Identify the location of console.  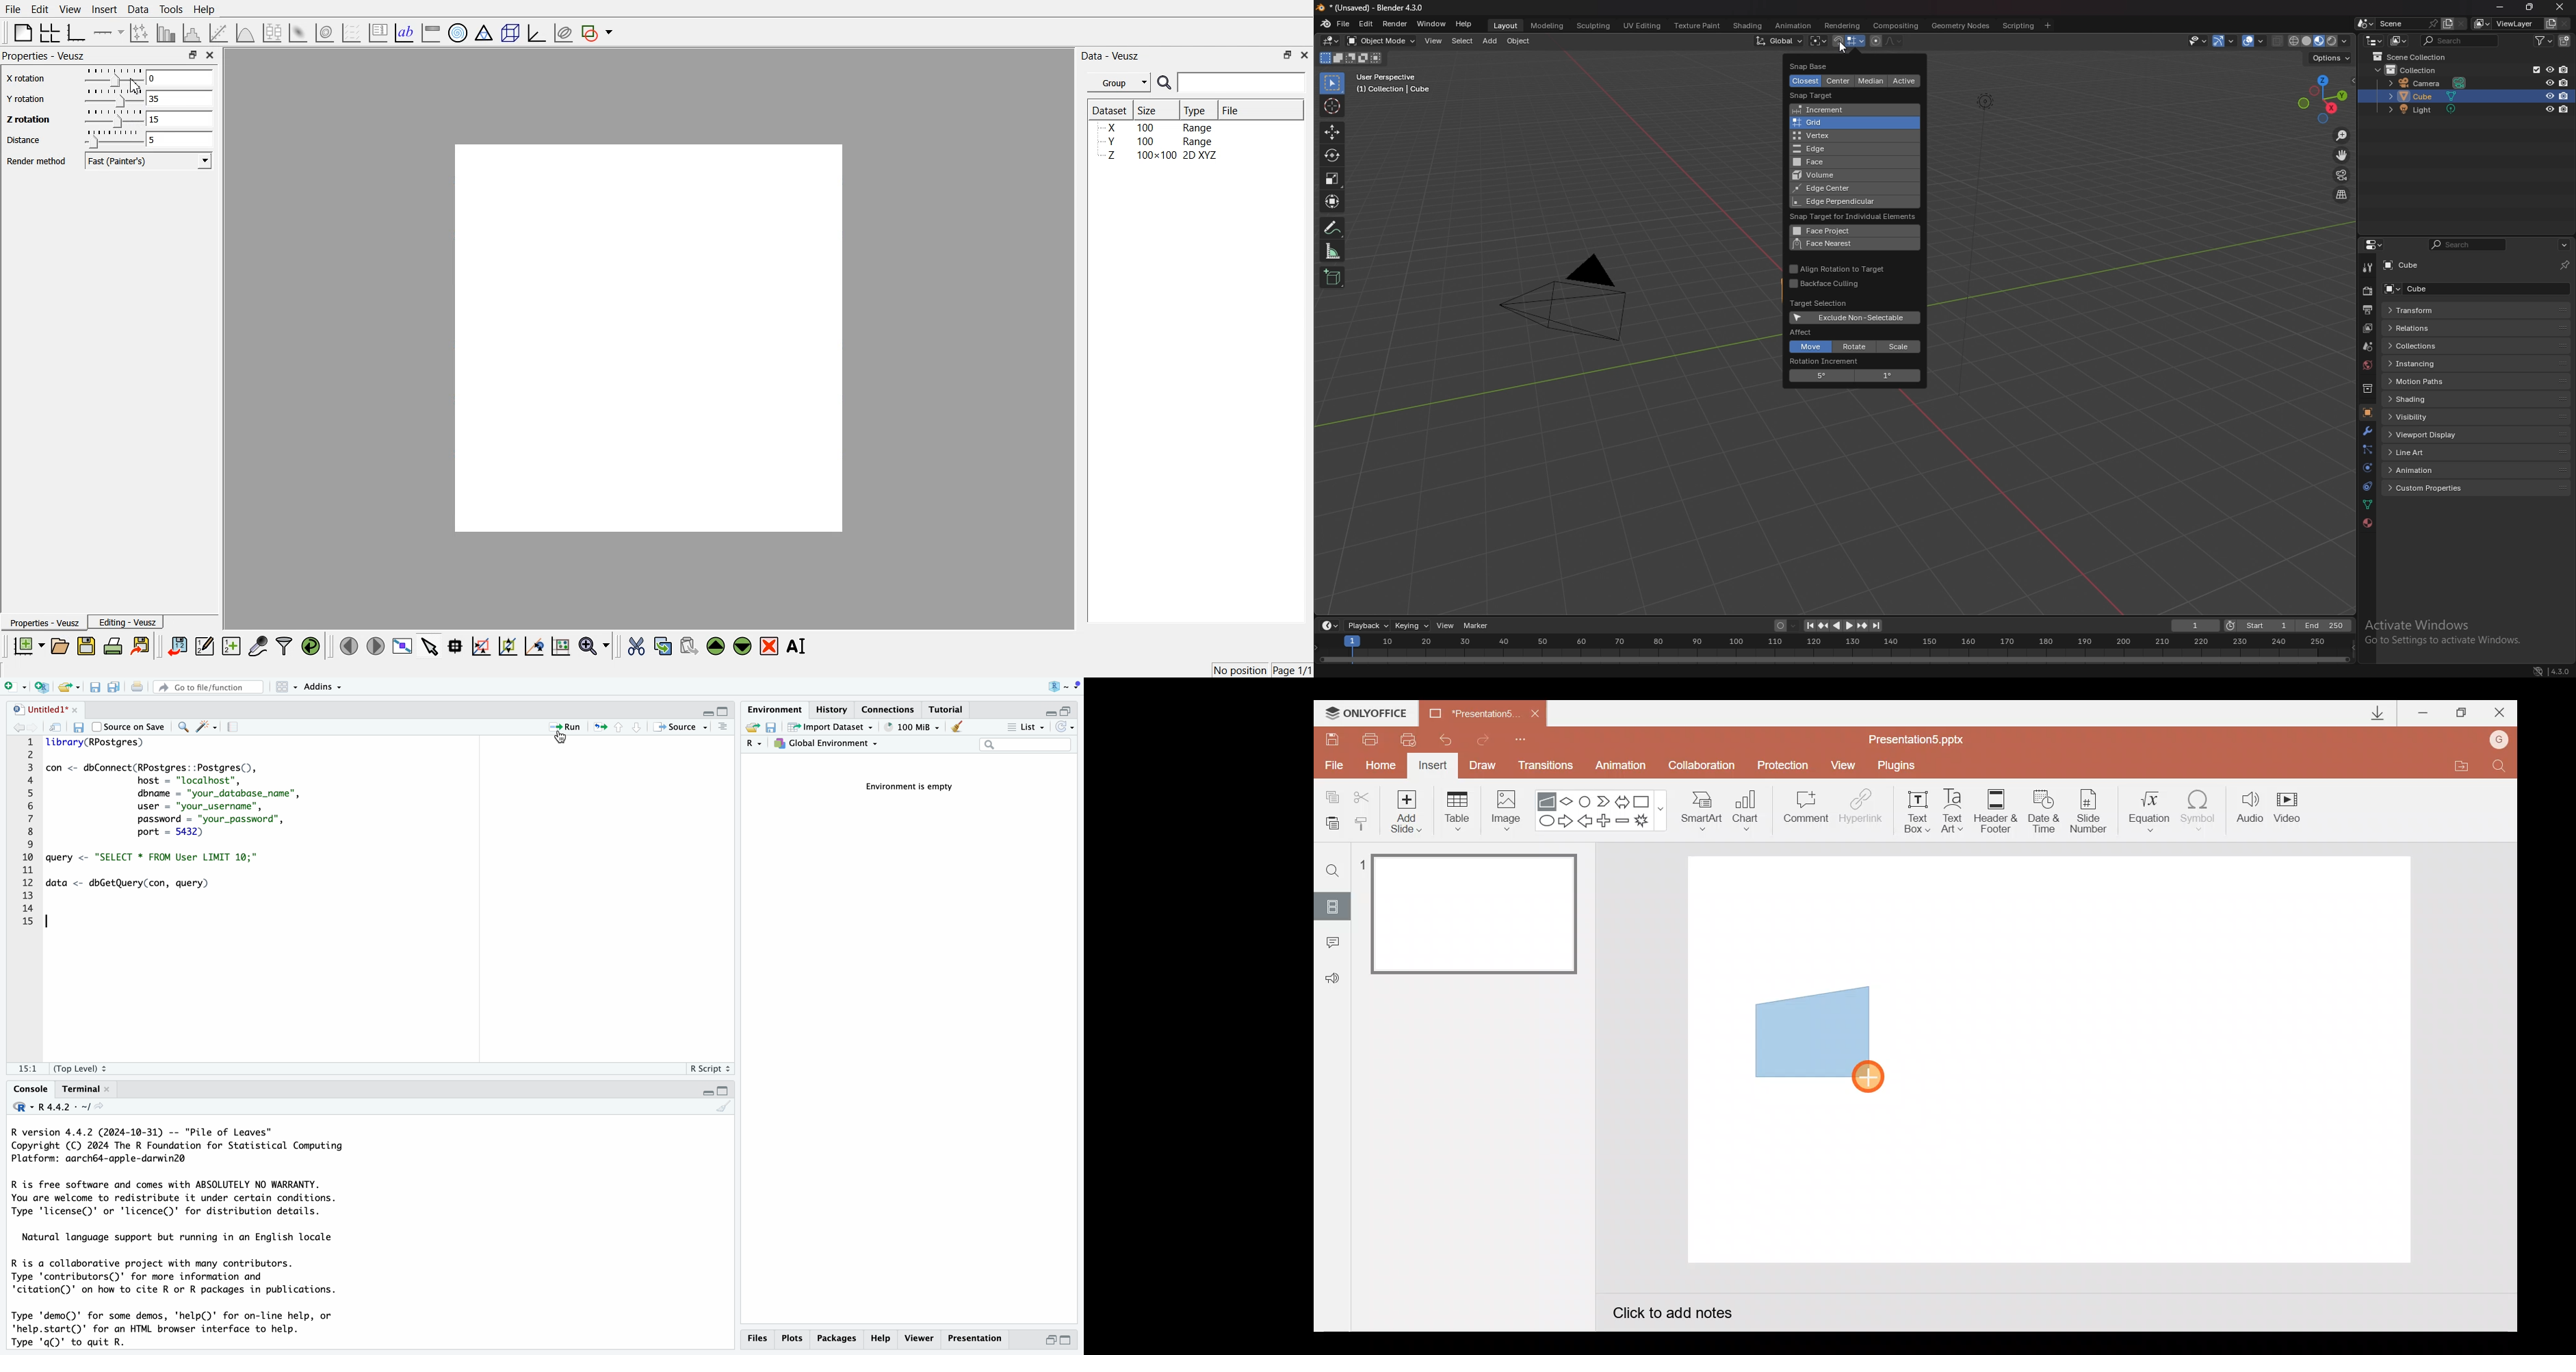
(26, 1089).